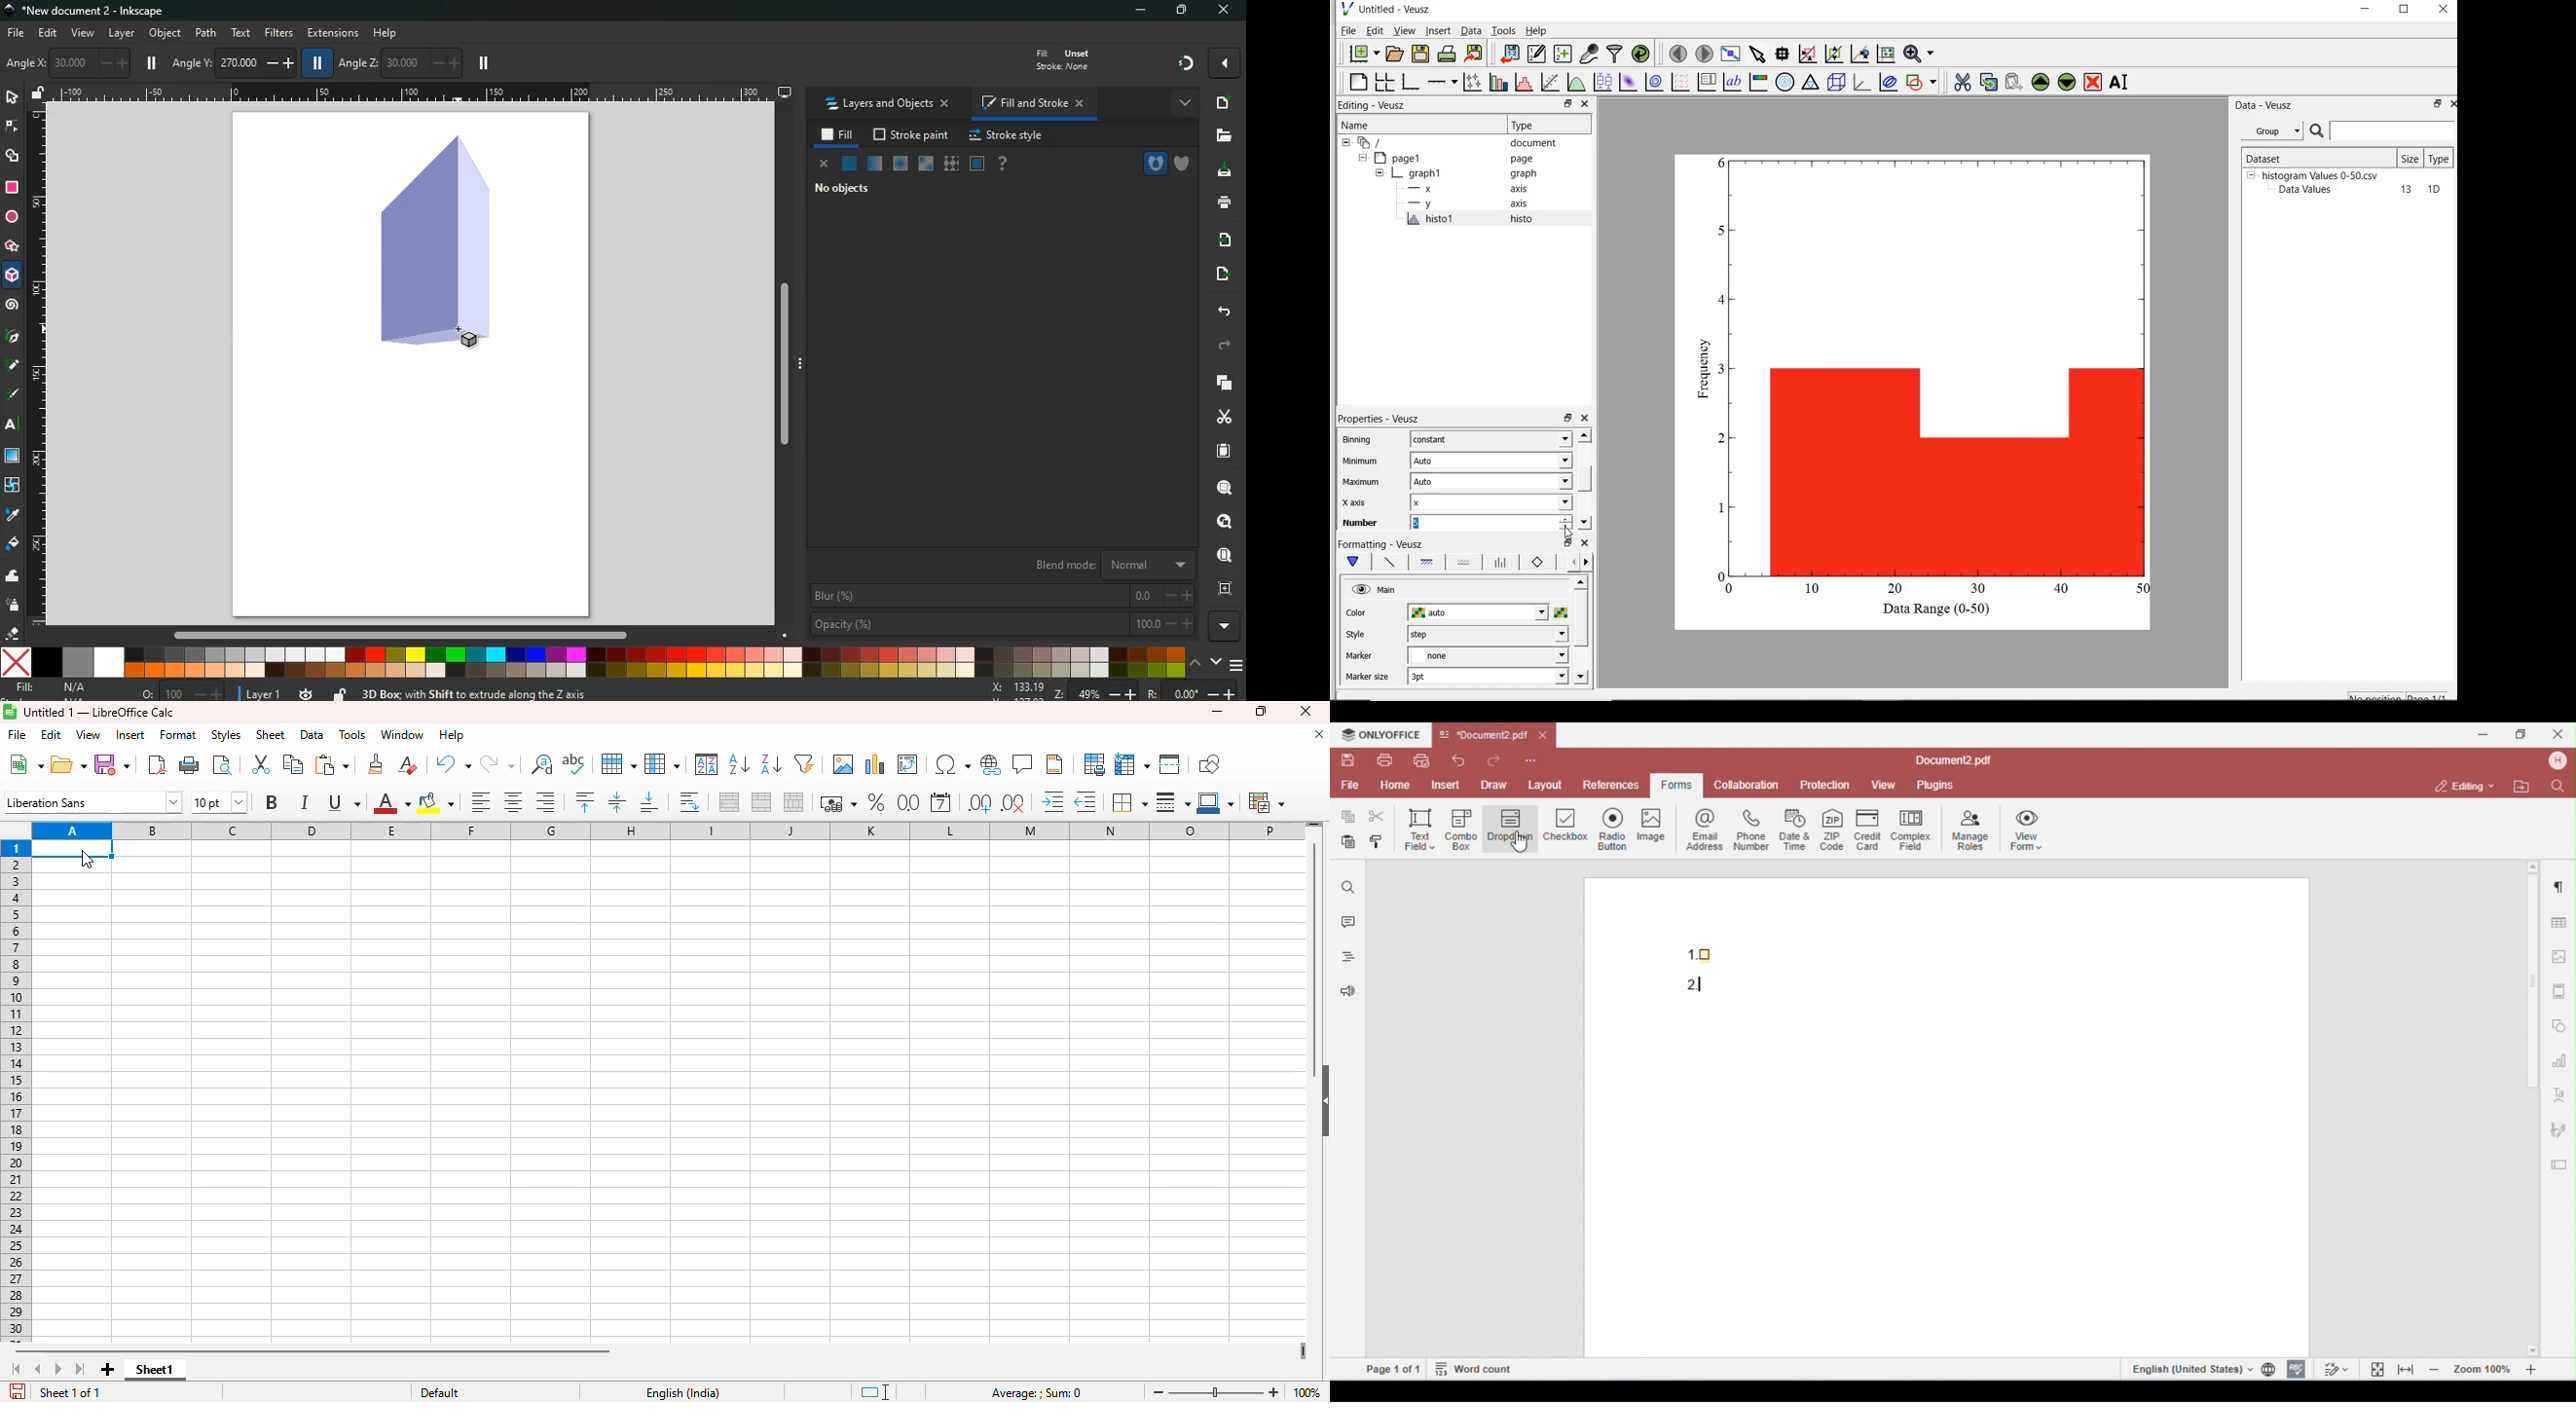 The height and width of the screenshot is (1428, 2576). Describe the element at coordinates (1086, 802) in the screenshot. I see `decrease indent` at that location.